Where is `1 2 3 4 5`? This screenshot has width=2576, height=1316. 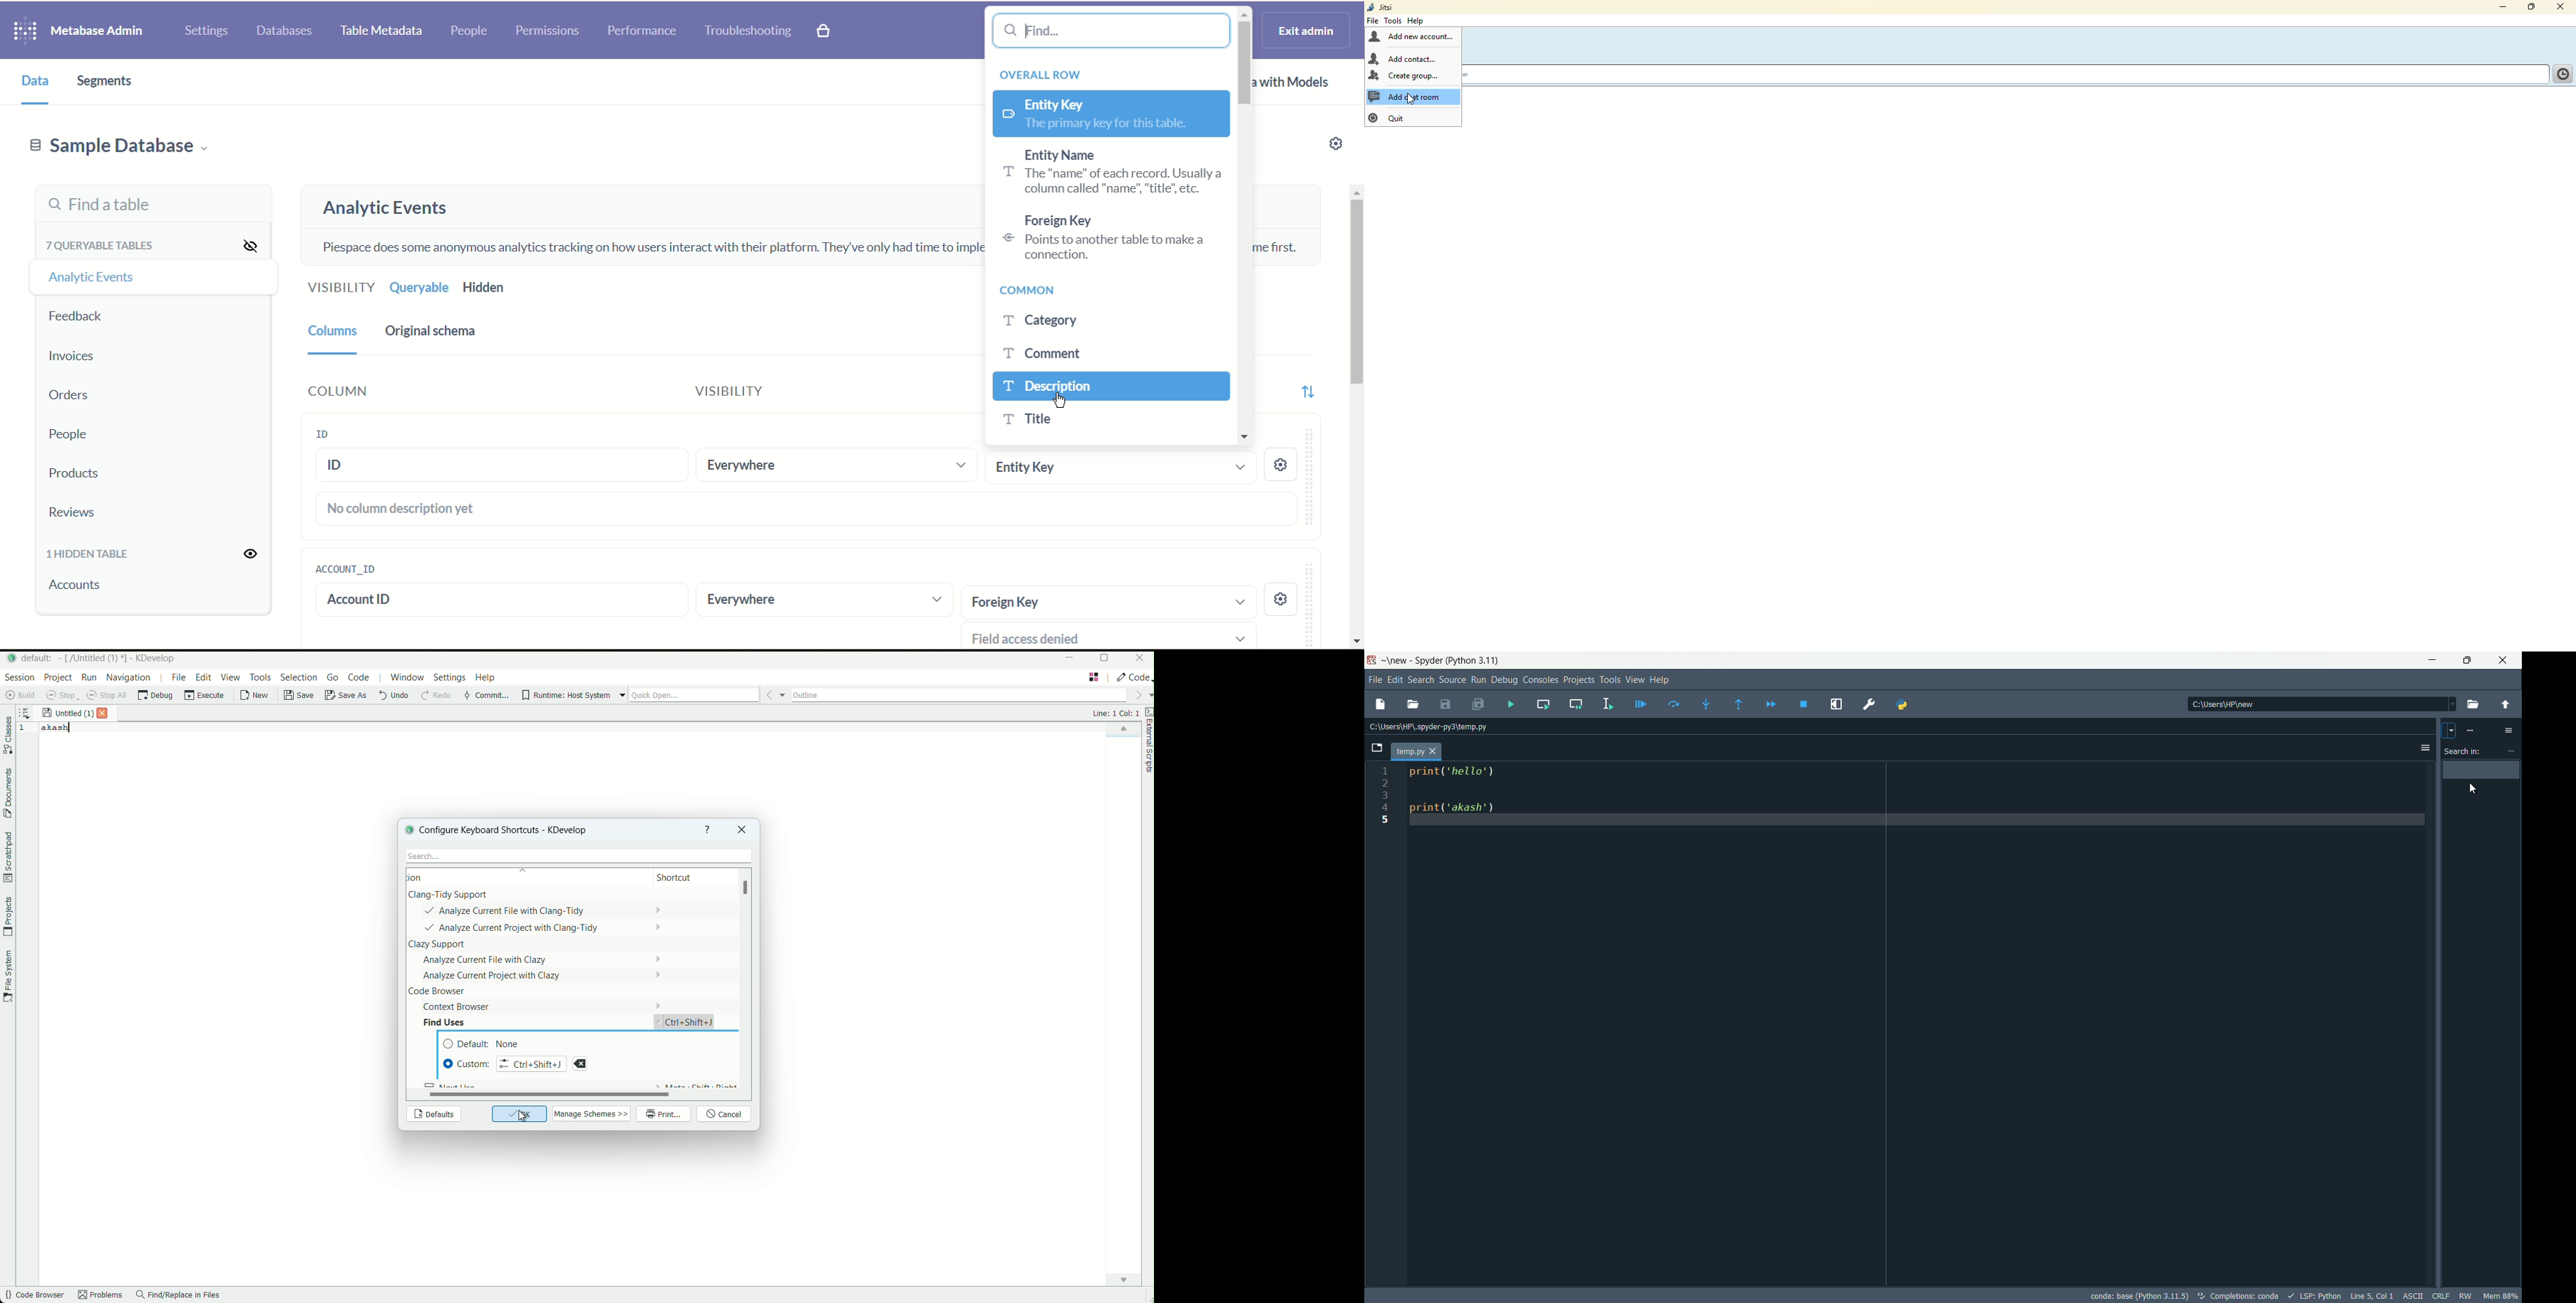
1 2 3 4 5 is located at coordinates (1384, 801).